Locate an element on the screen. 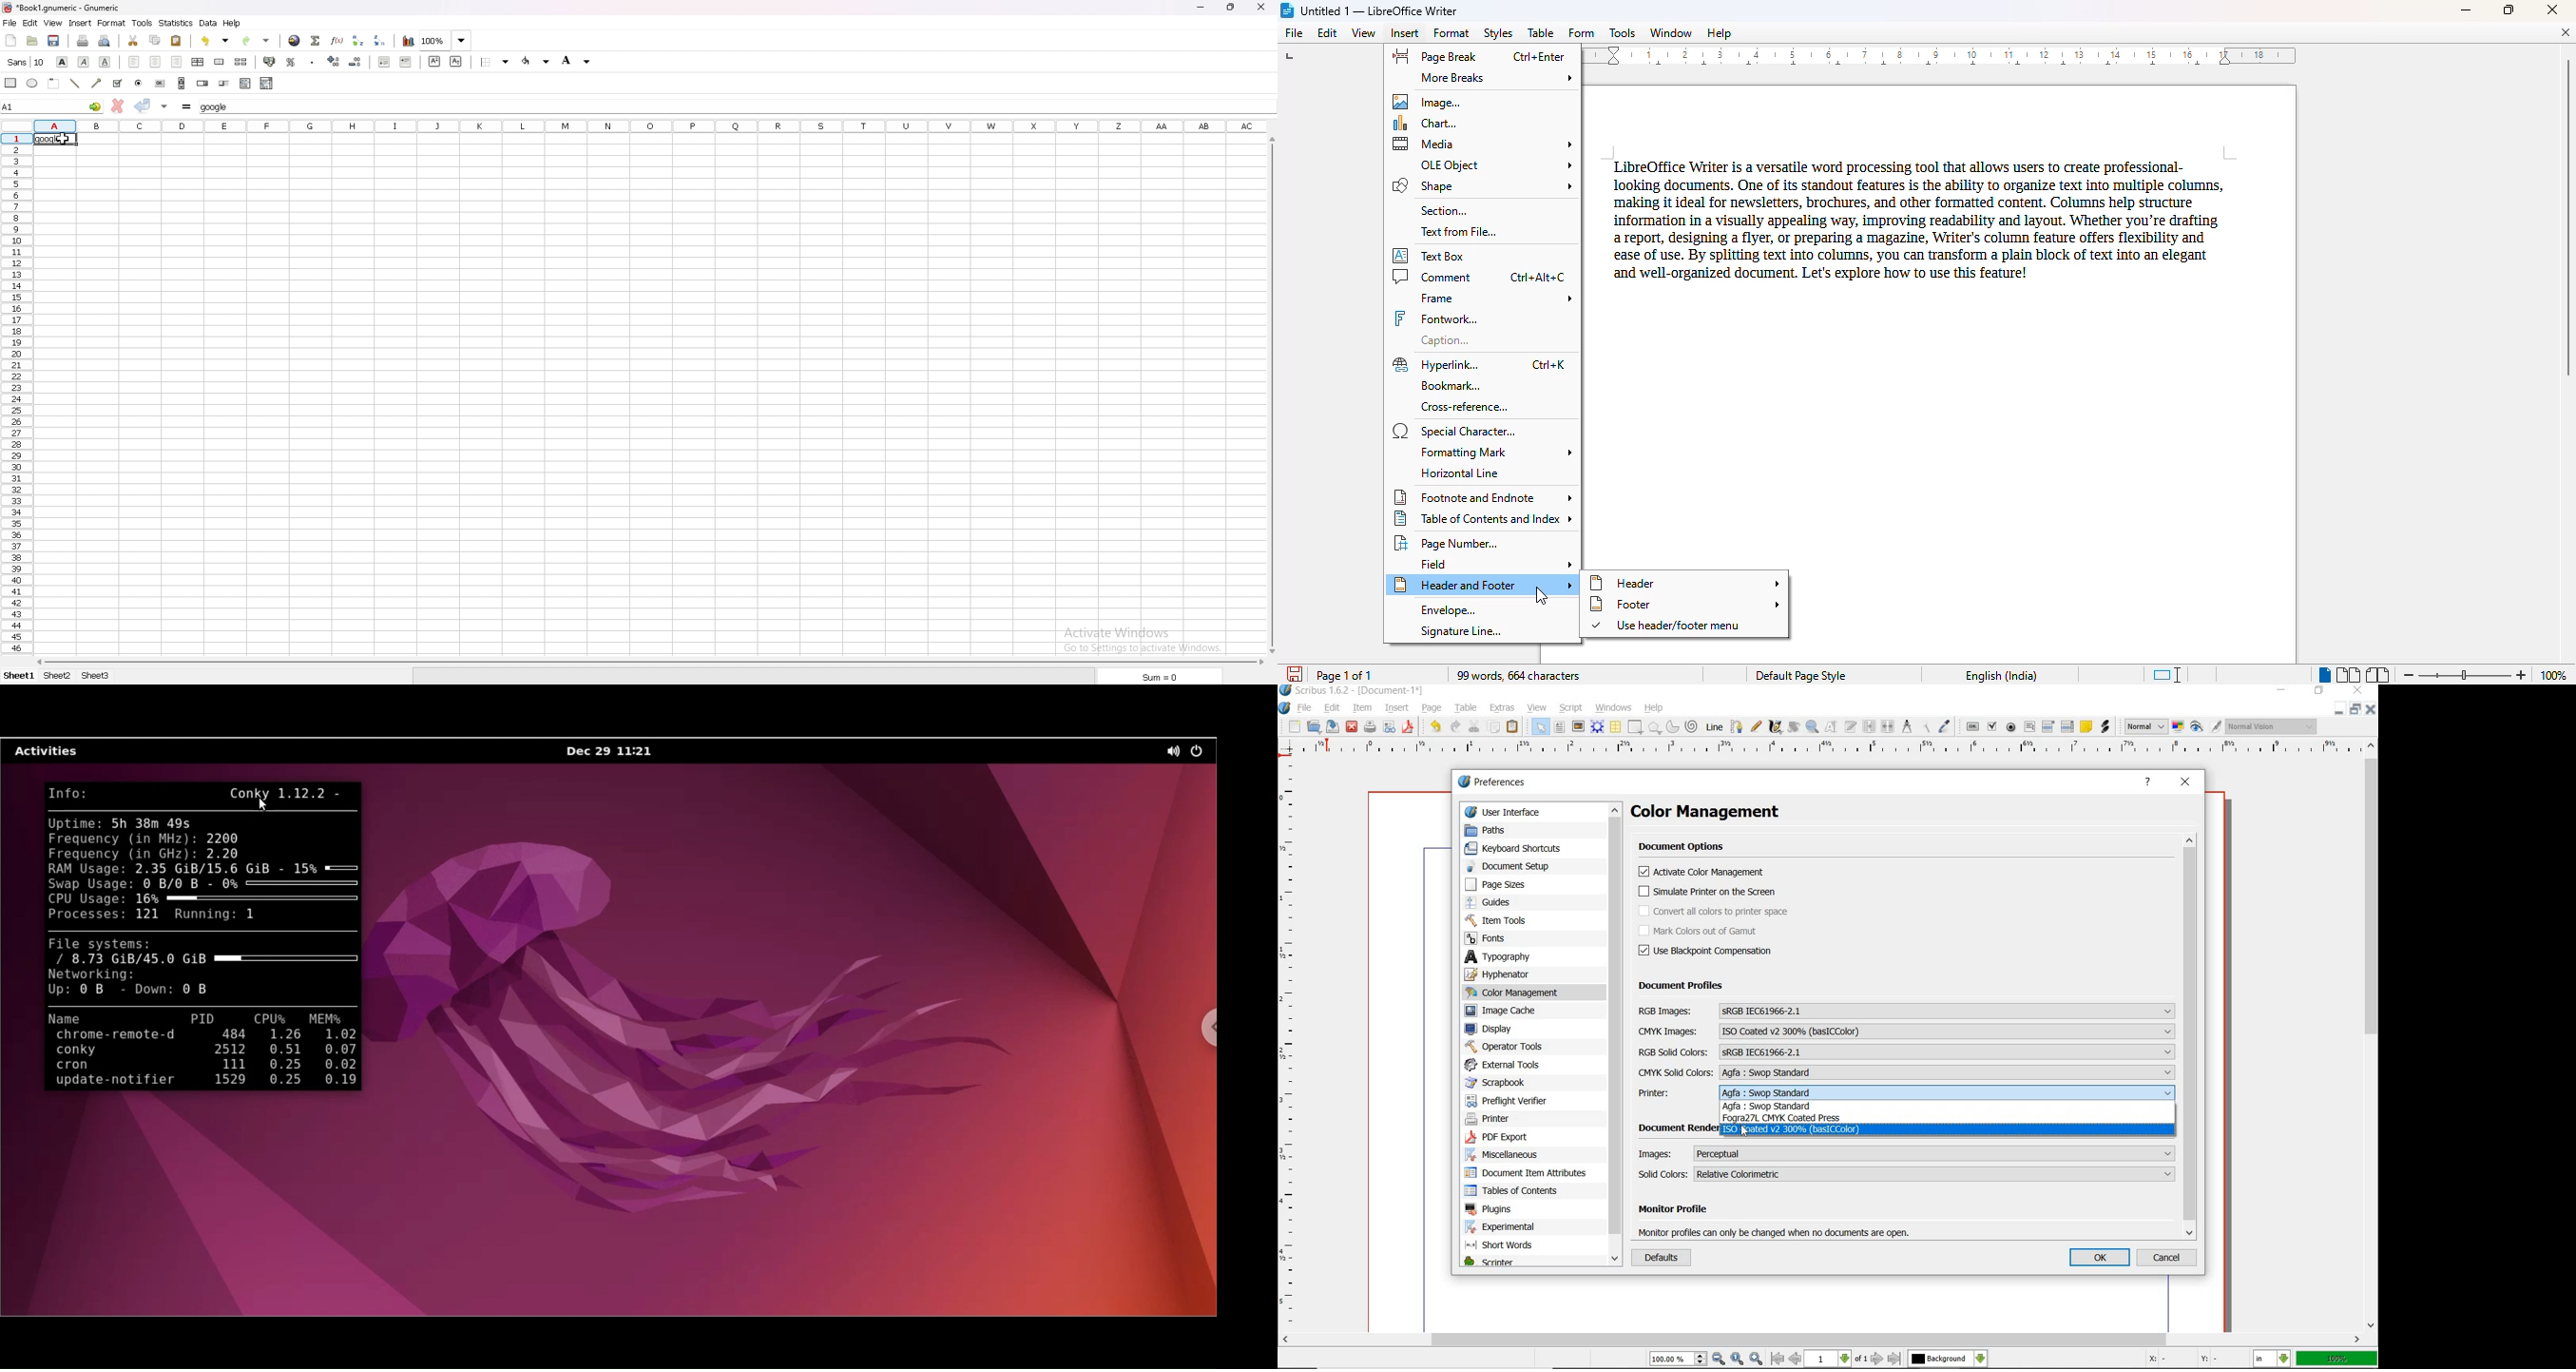 Image resolution: width=2576 pixels, height=1372 pixels. visual appearance of the display is located at coordinates (2272, 728).